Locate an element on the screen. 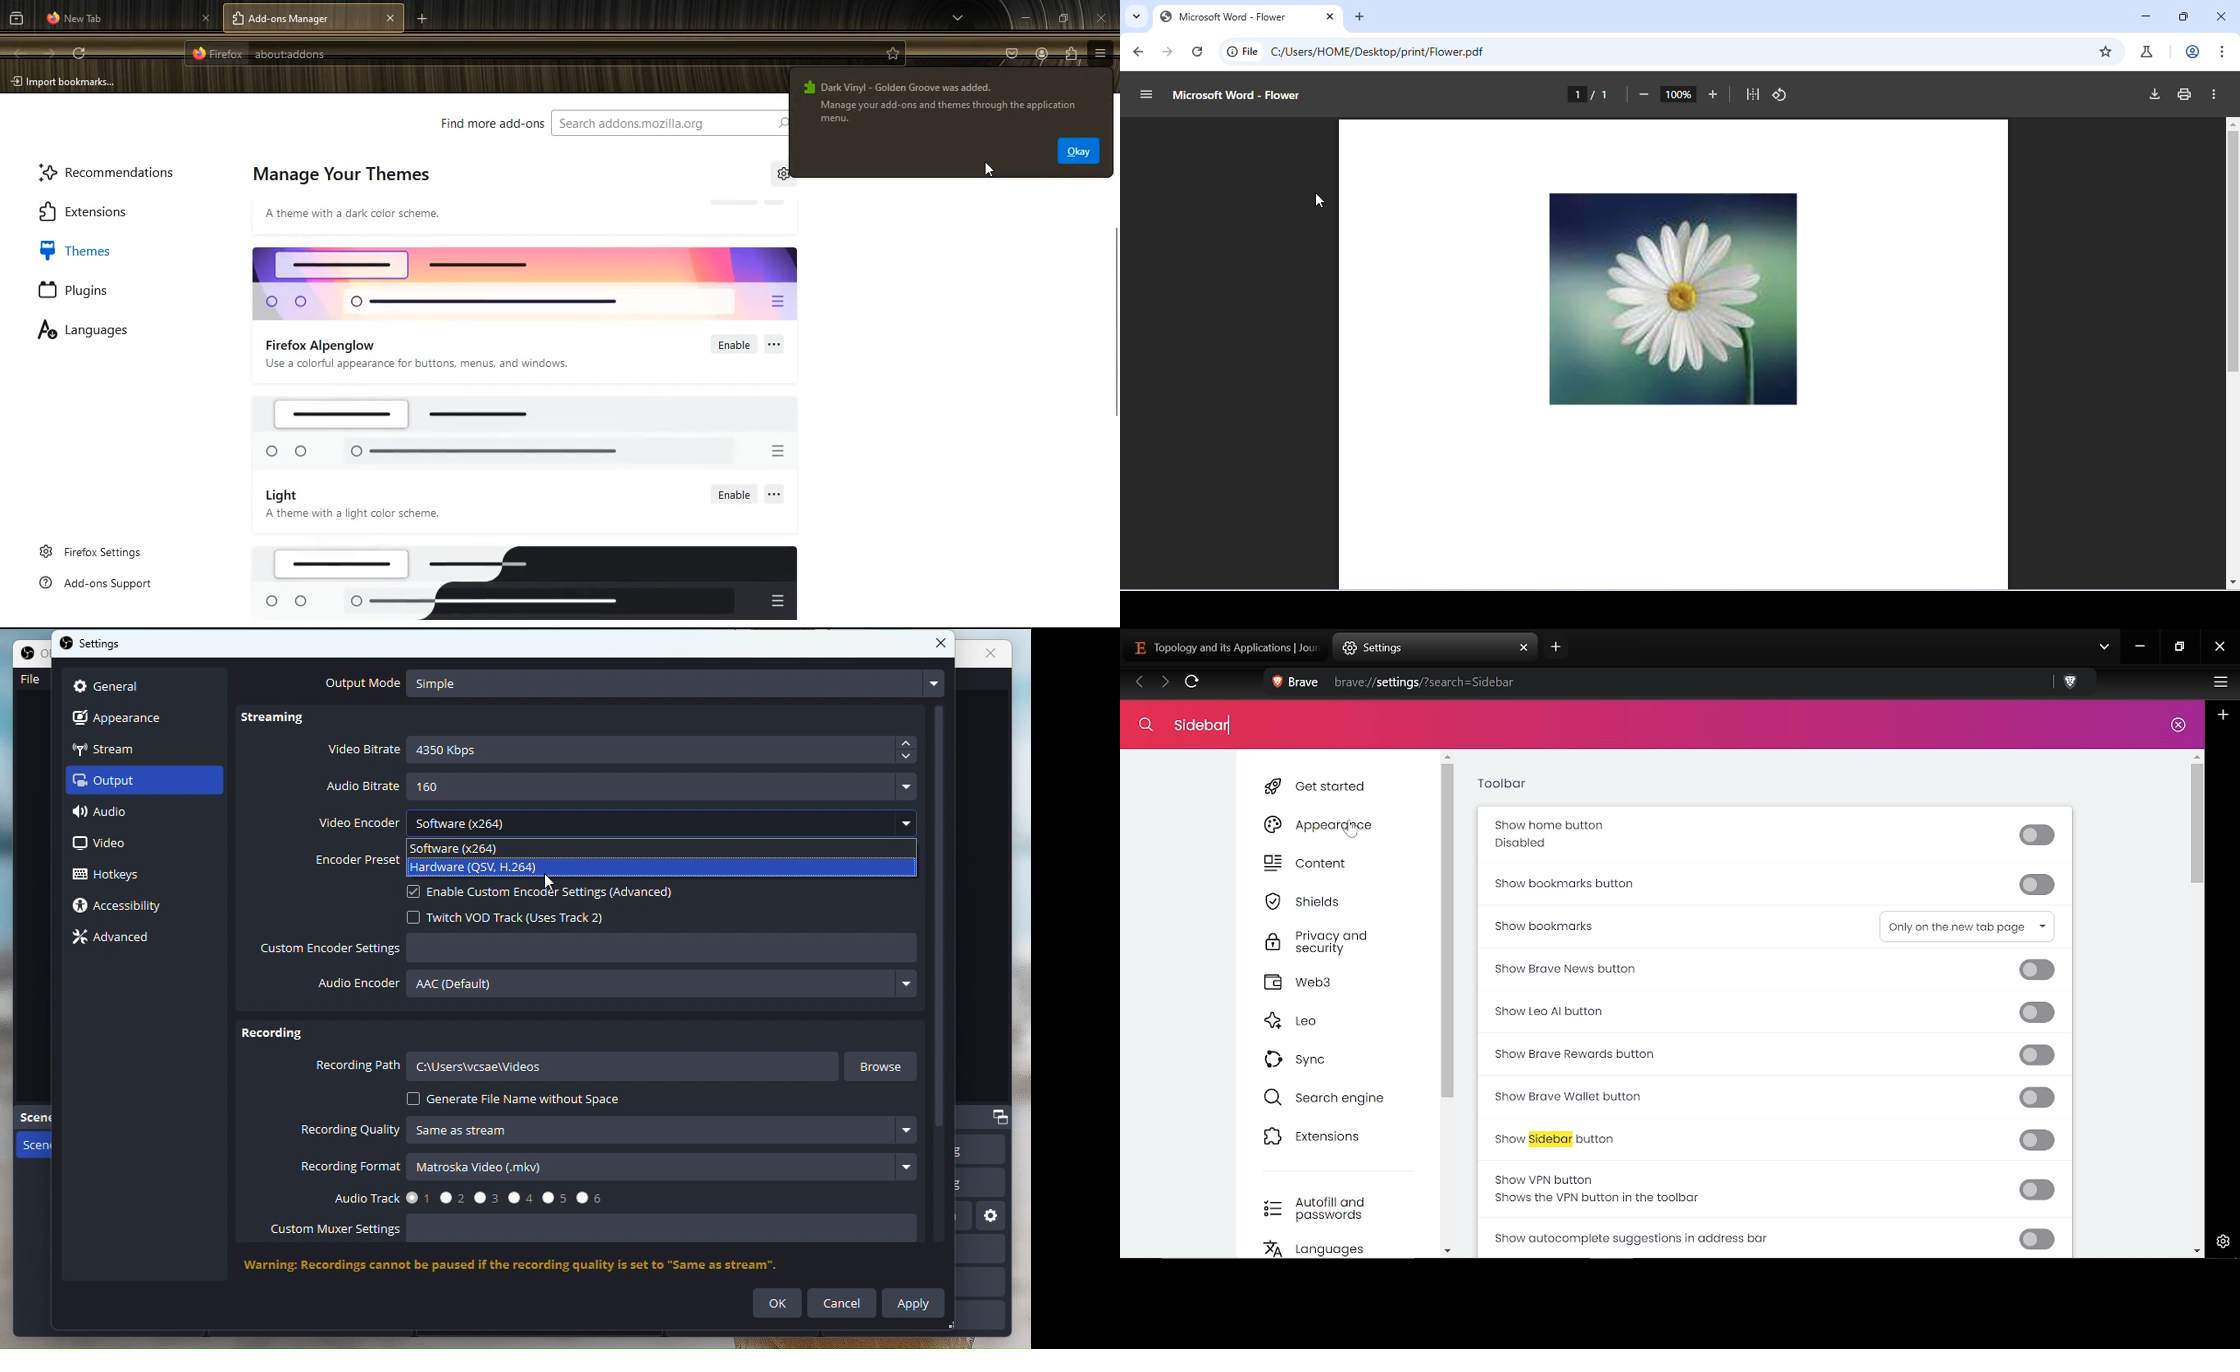 The height and width of the screenshot is (1372, 2240). Dark Vinyl - Golden Groove was added is located at coordinates (896, 86).